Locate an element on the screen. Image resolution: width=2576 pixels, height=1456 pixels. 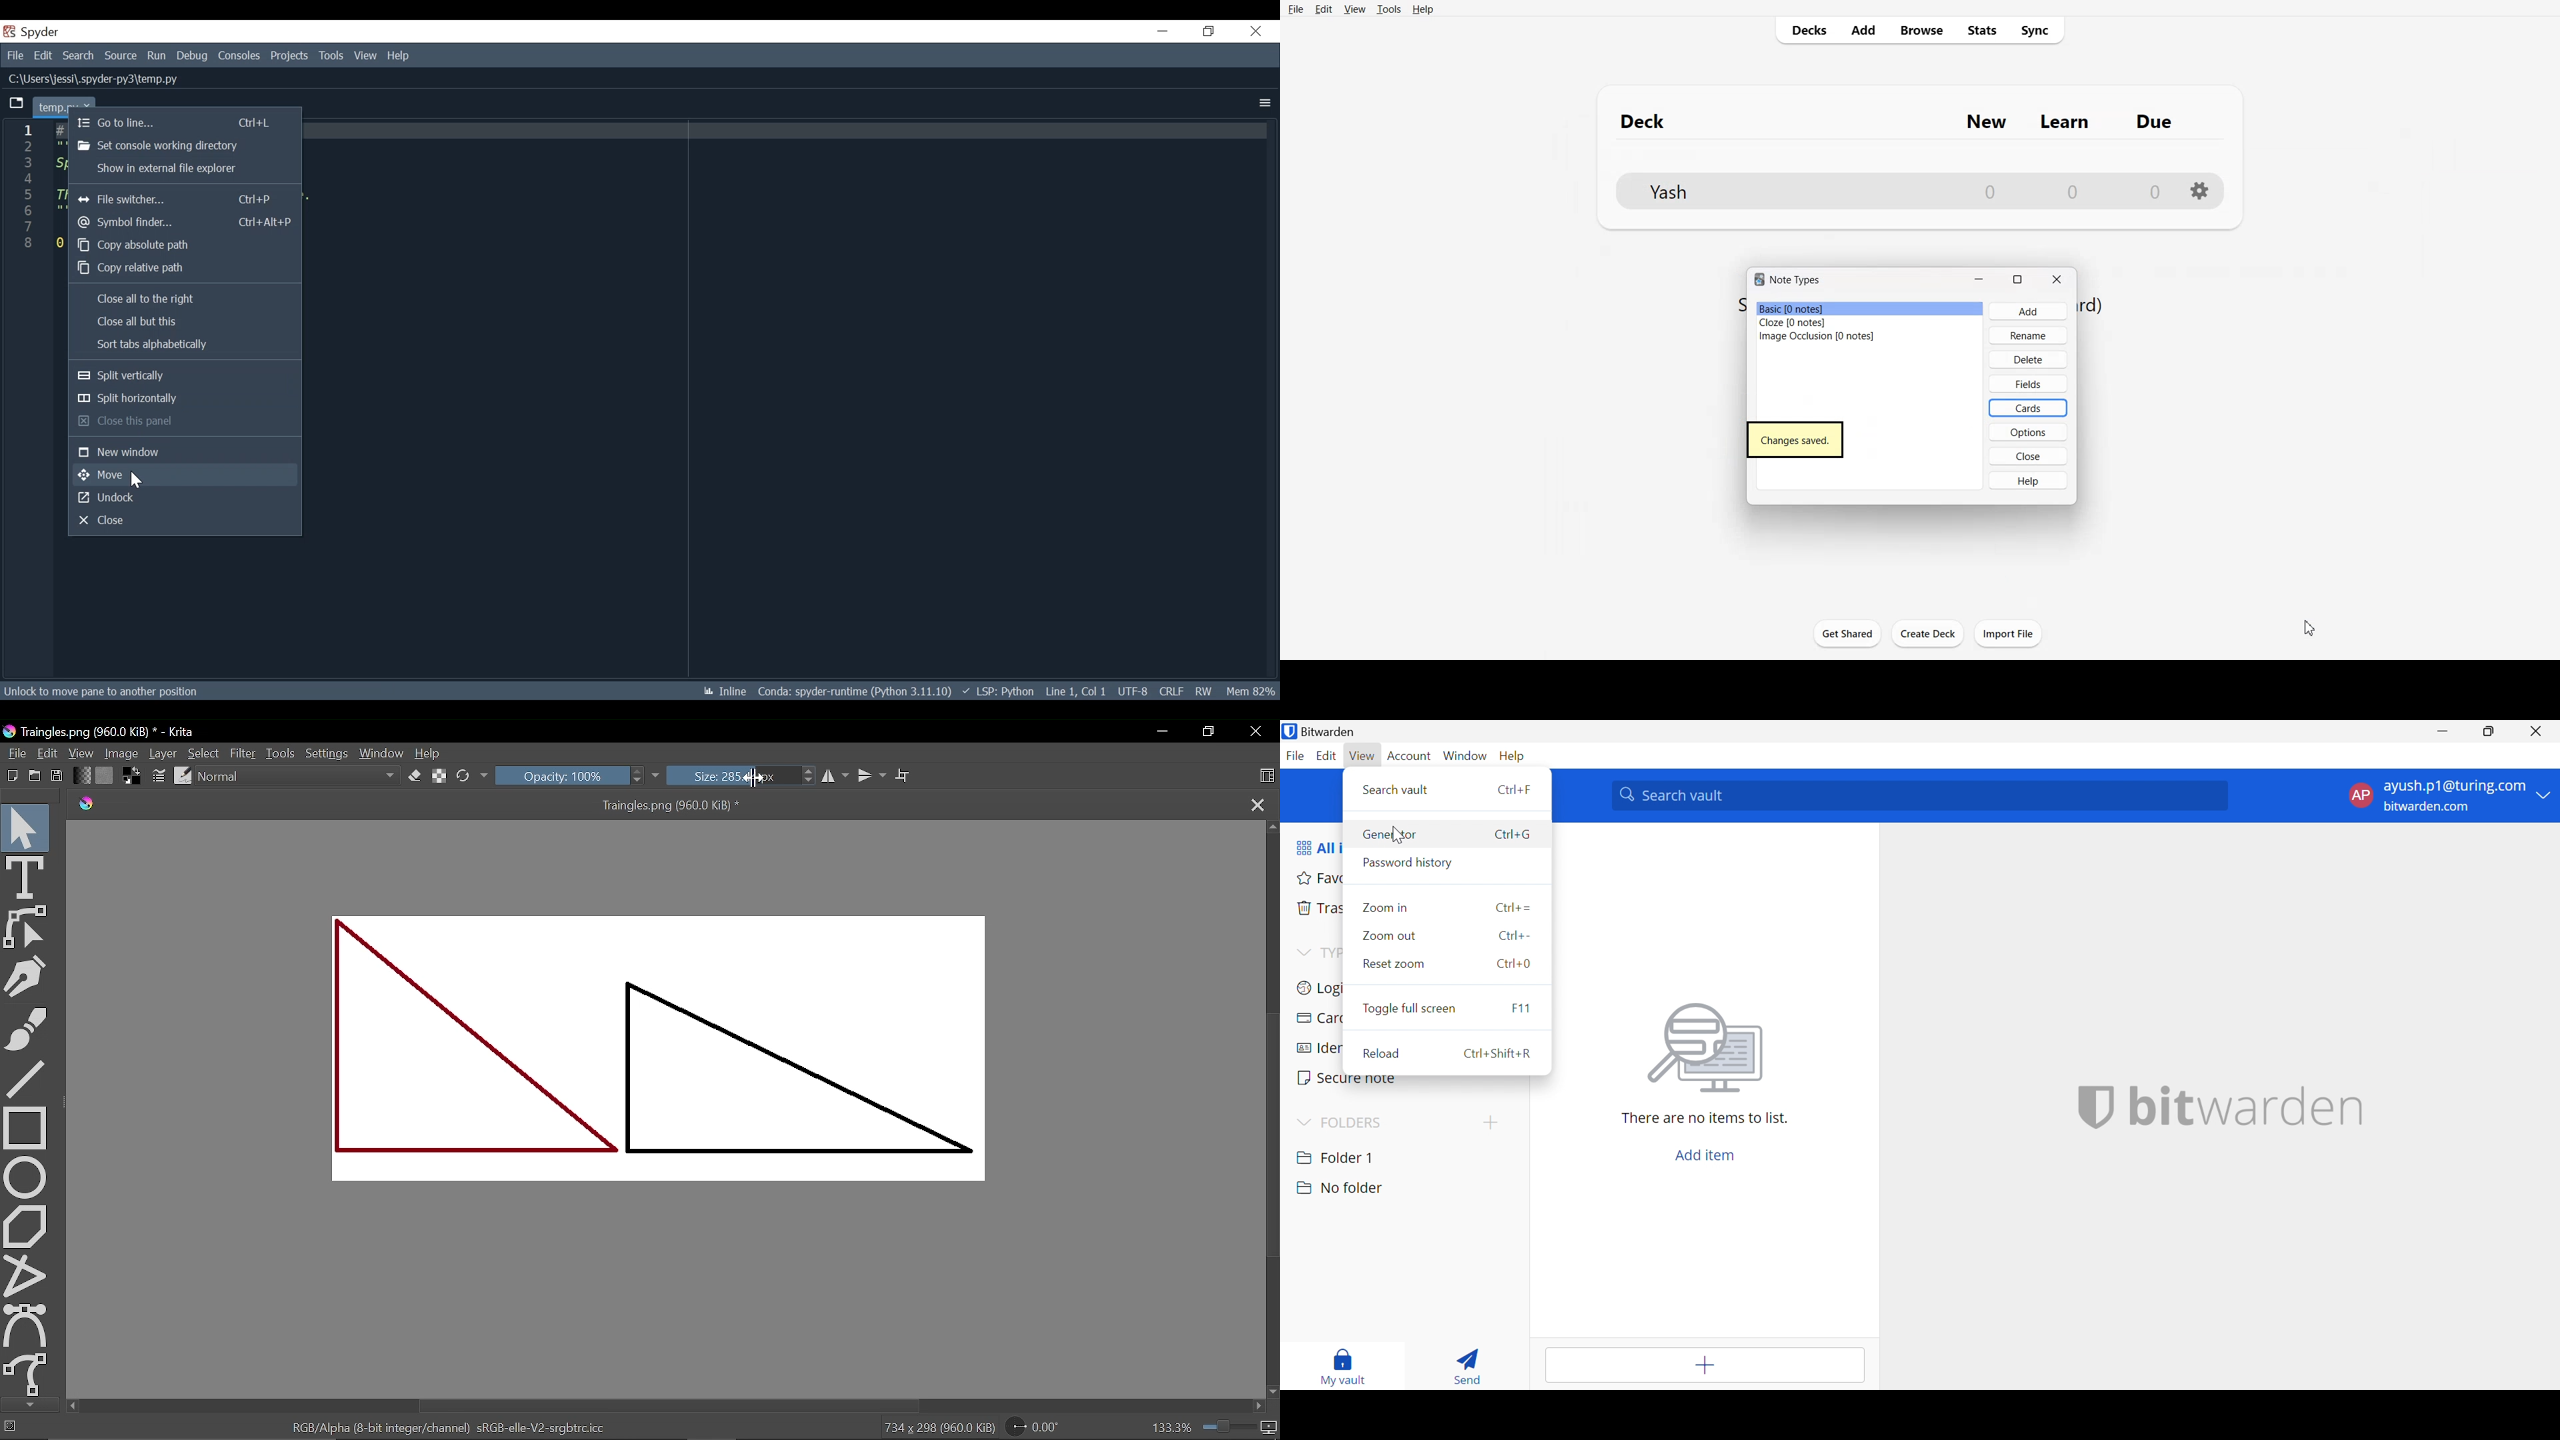
Polyline tool is located at coordinates (26, 1275).